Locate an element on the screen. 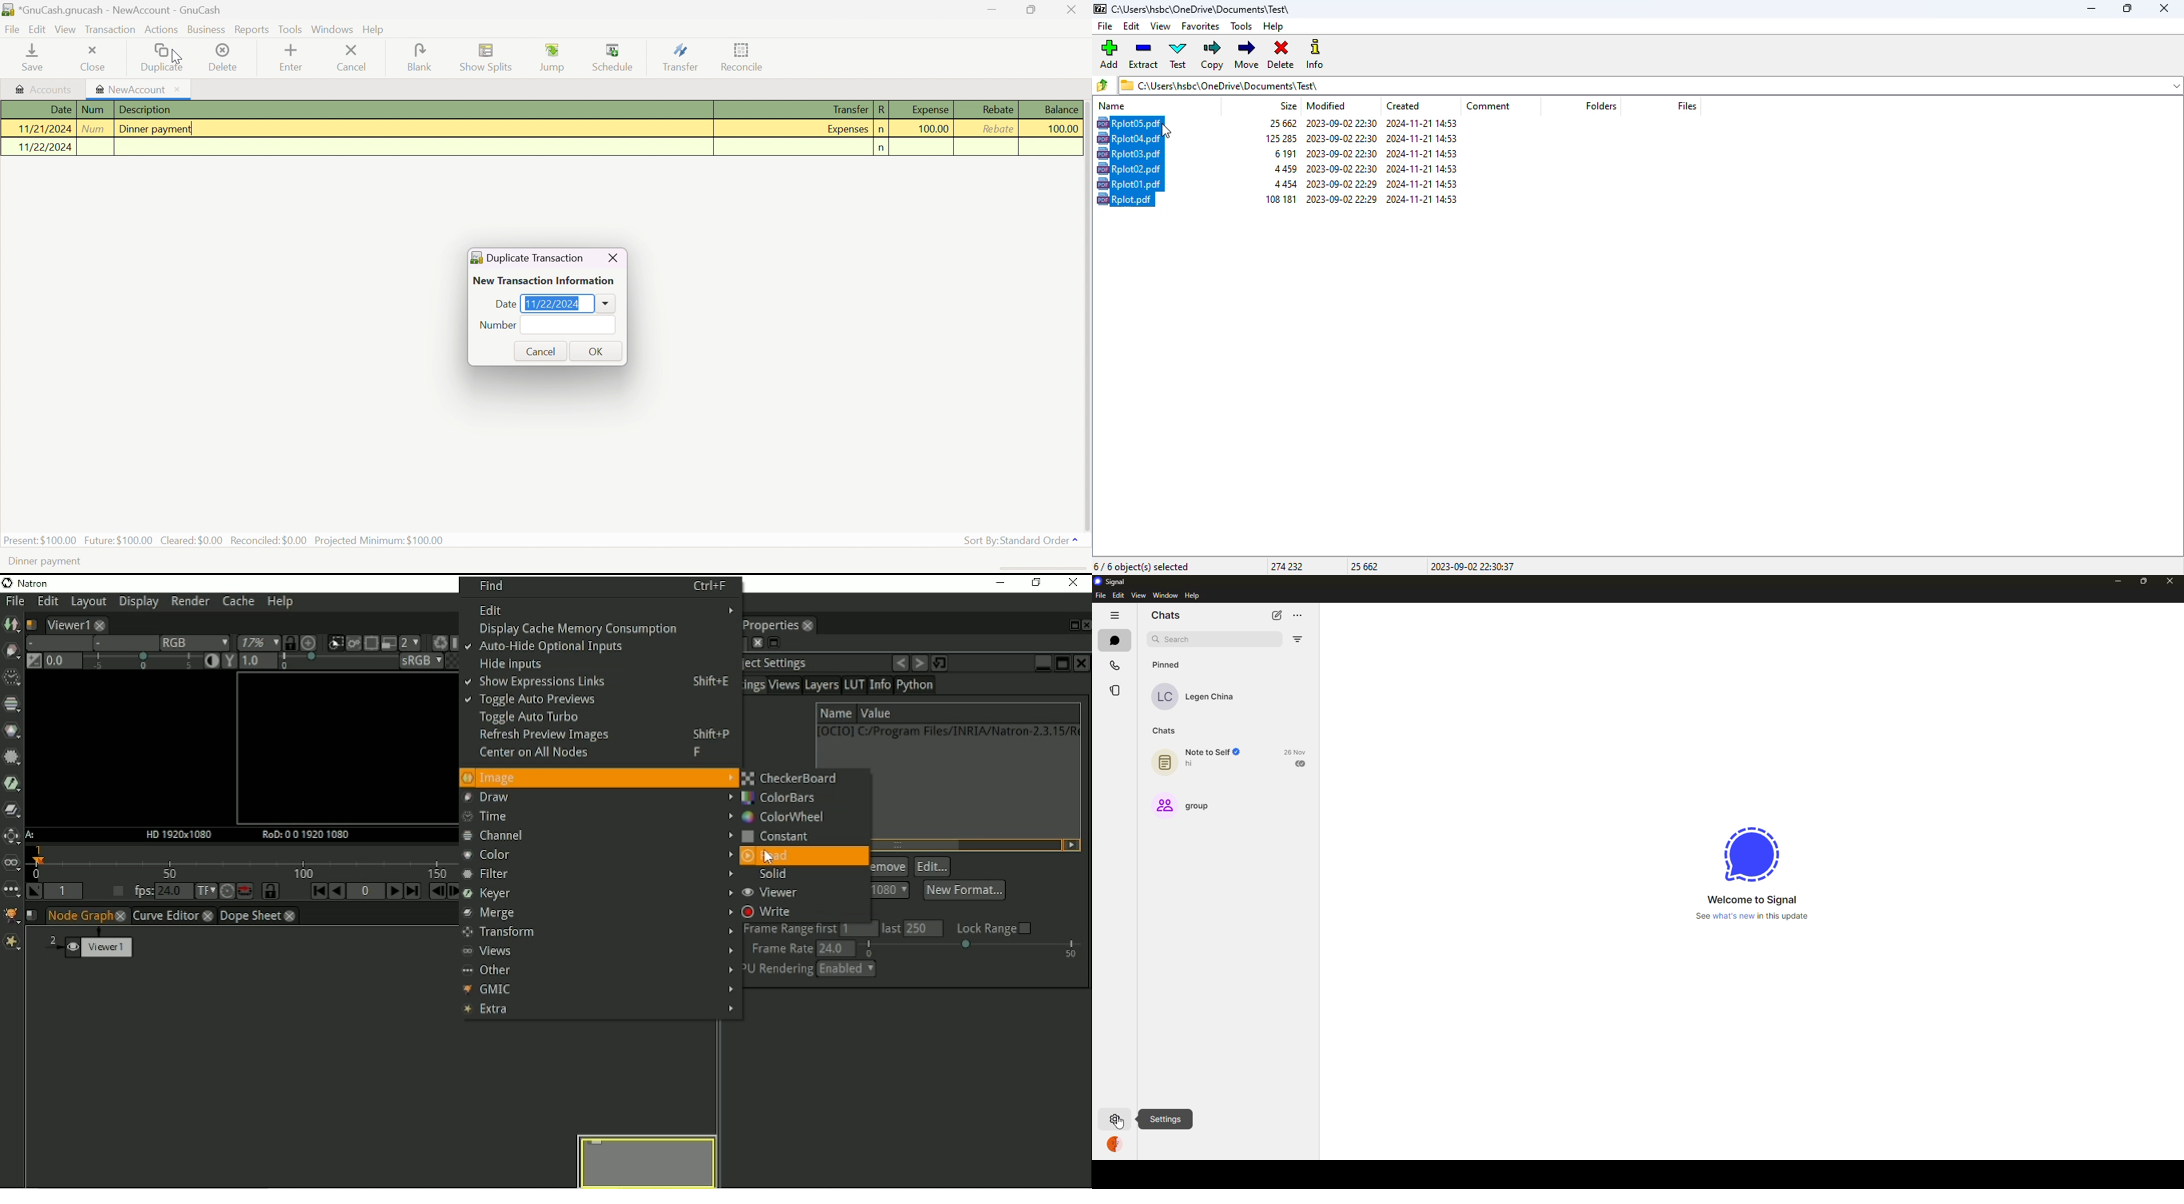  maximize is located at coordinates (2140, 582).